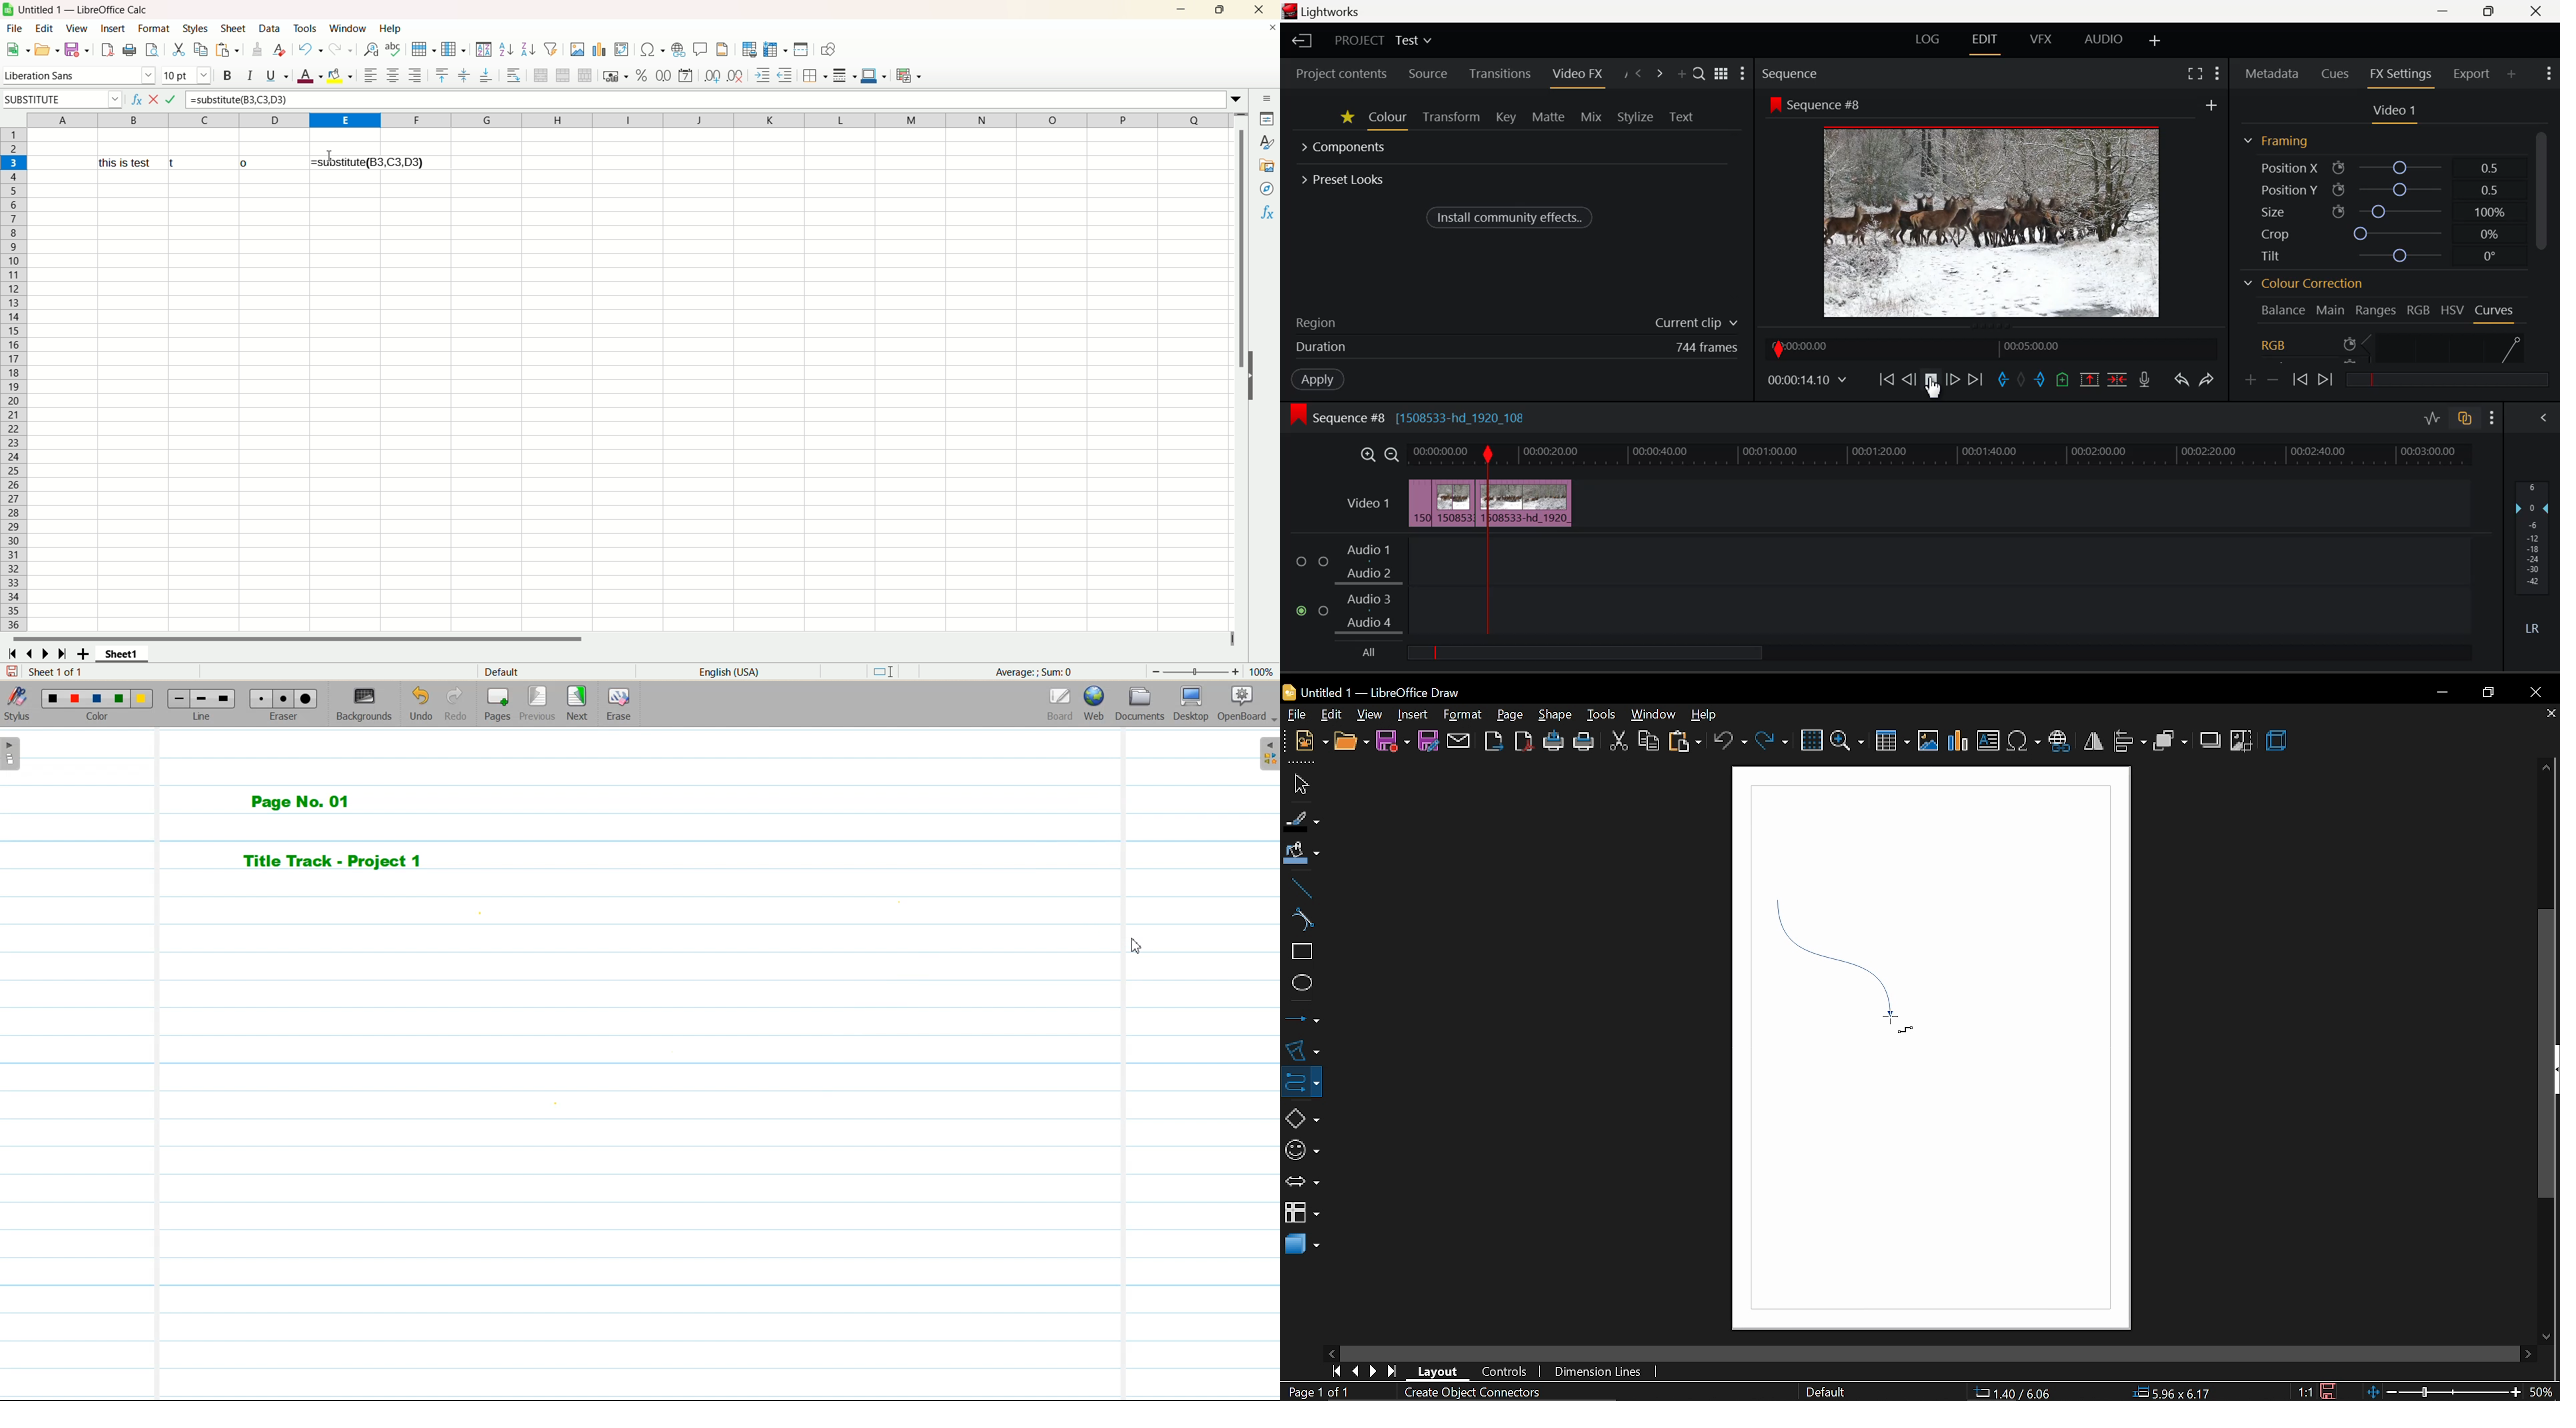 The image size is (2576, 1428). Describe the element at coordinates (34, 652) in the screenshot. I see `scroll to previous sheet` at that location.